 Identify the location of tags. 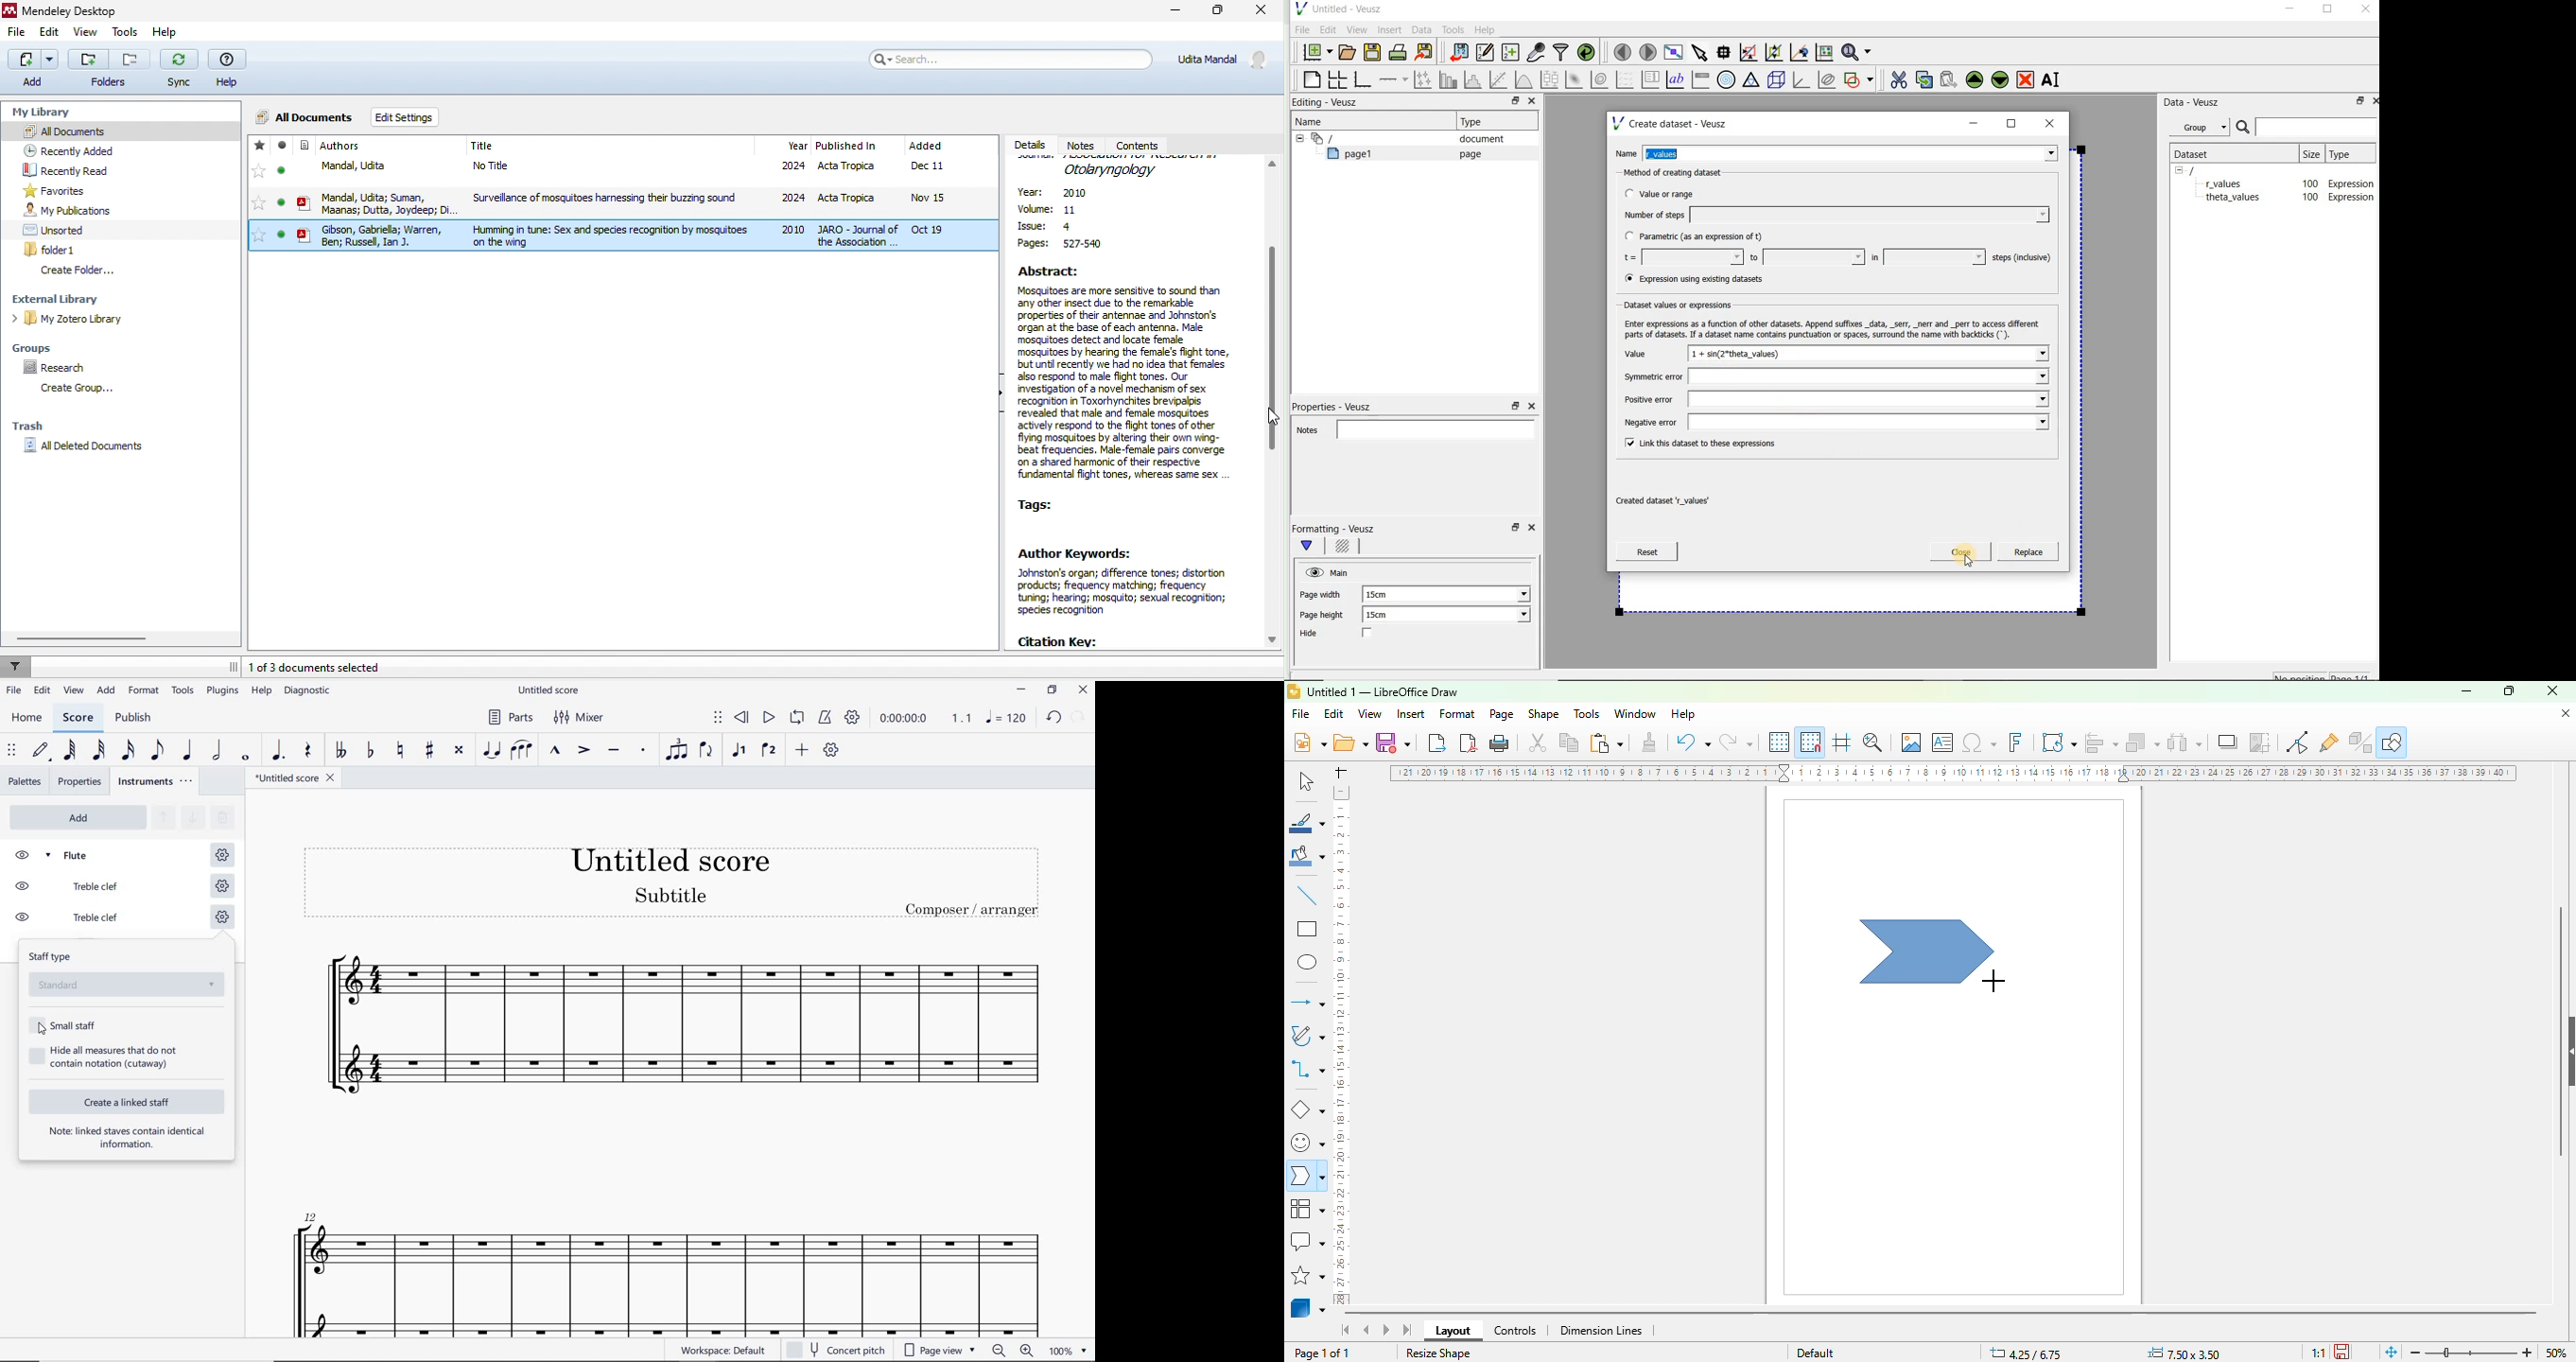
(1042, 502).